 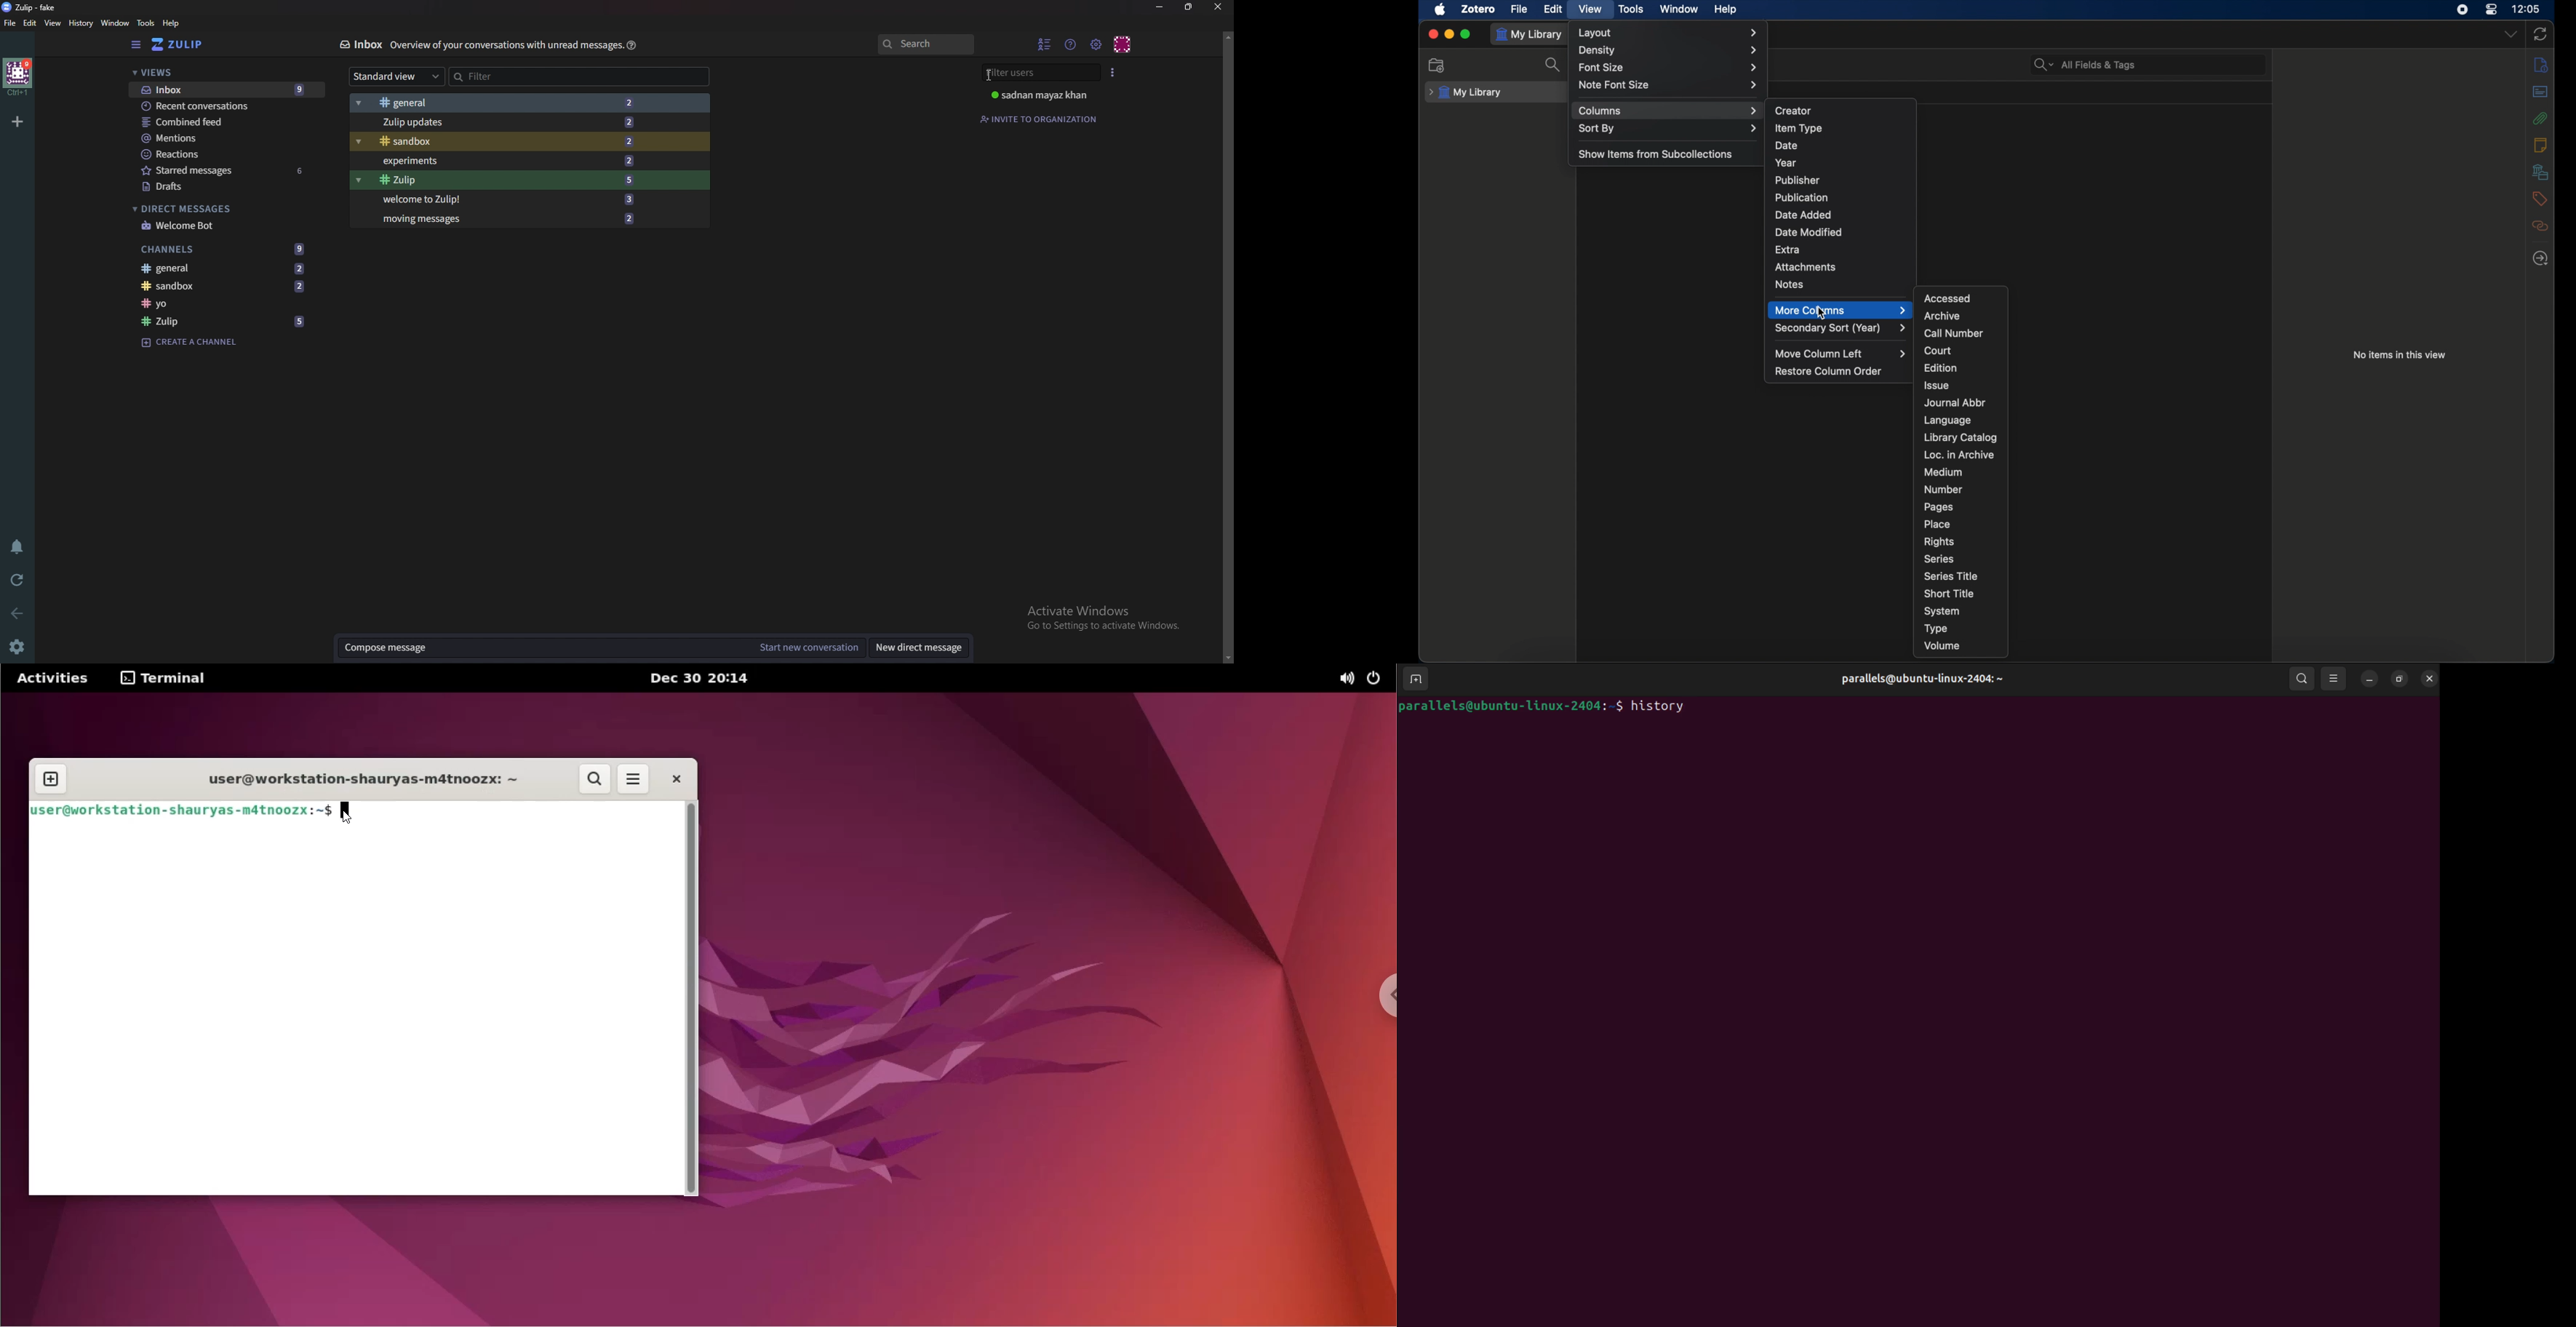 What do you see at coordinates (510, 160) in the screenshot?
I see `Experiments` at bounding box center [510, 160].